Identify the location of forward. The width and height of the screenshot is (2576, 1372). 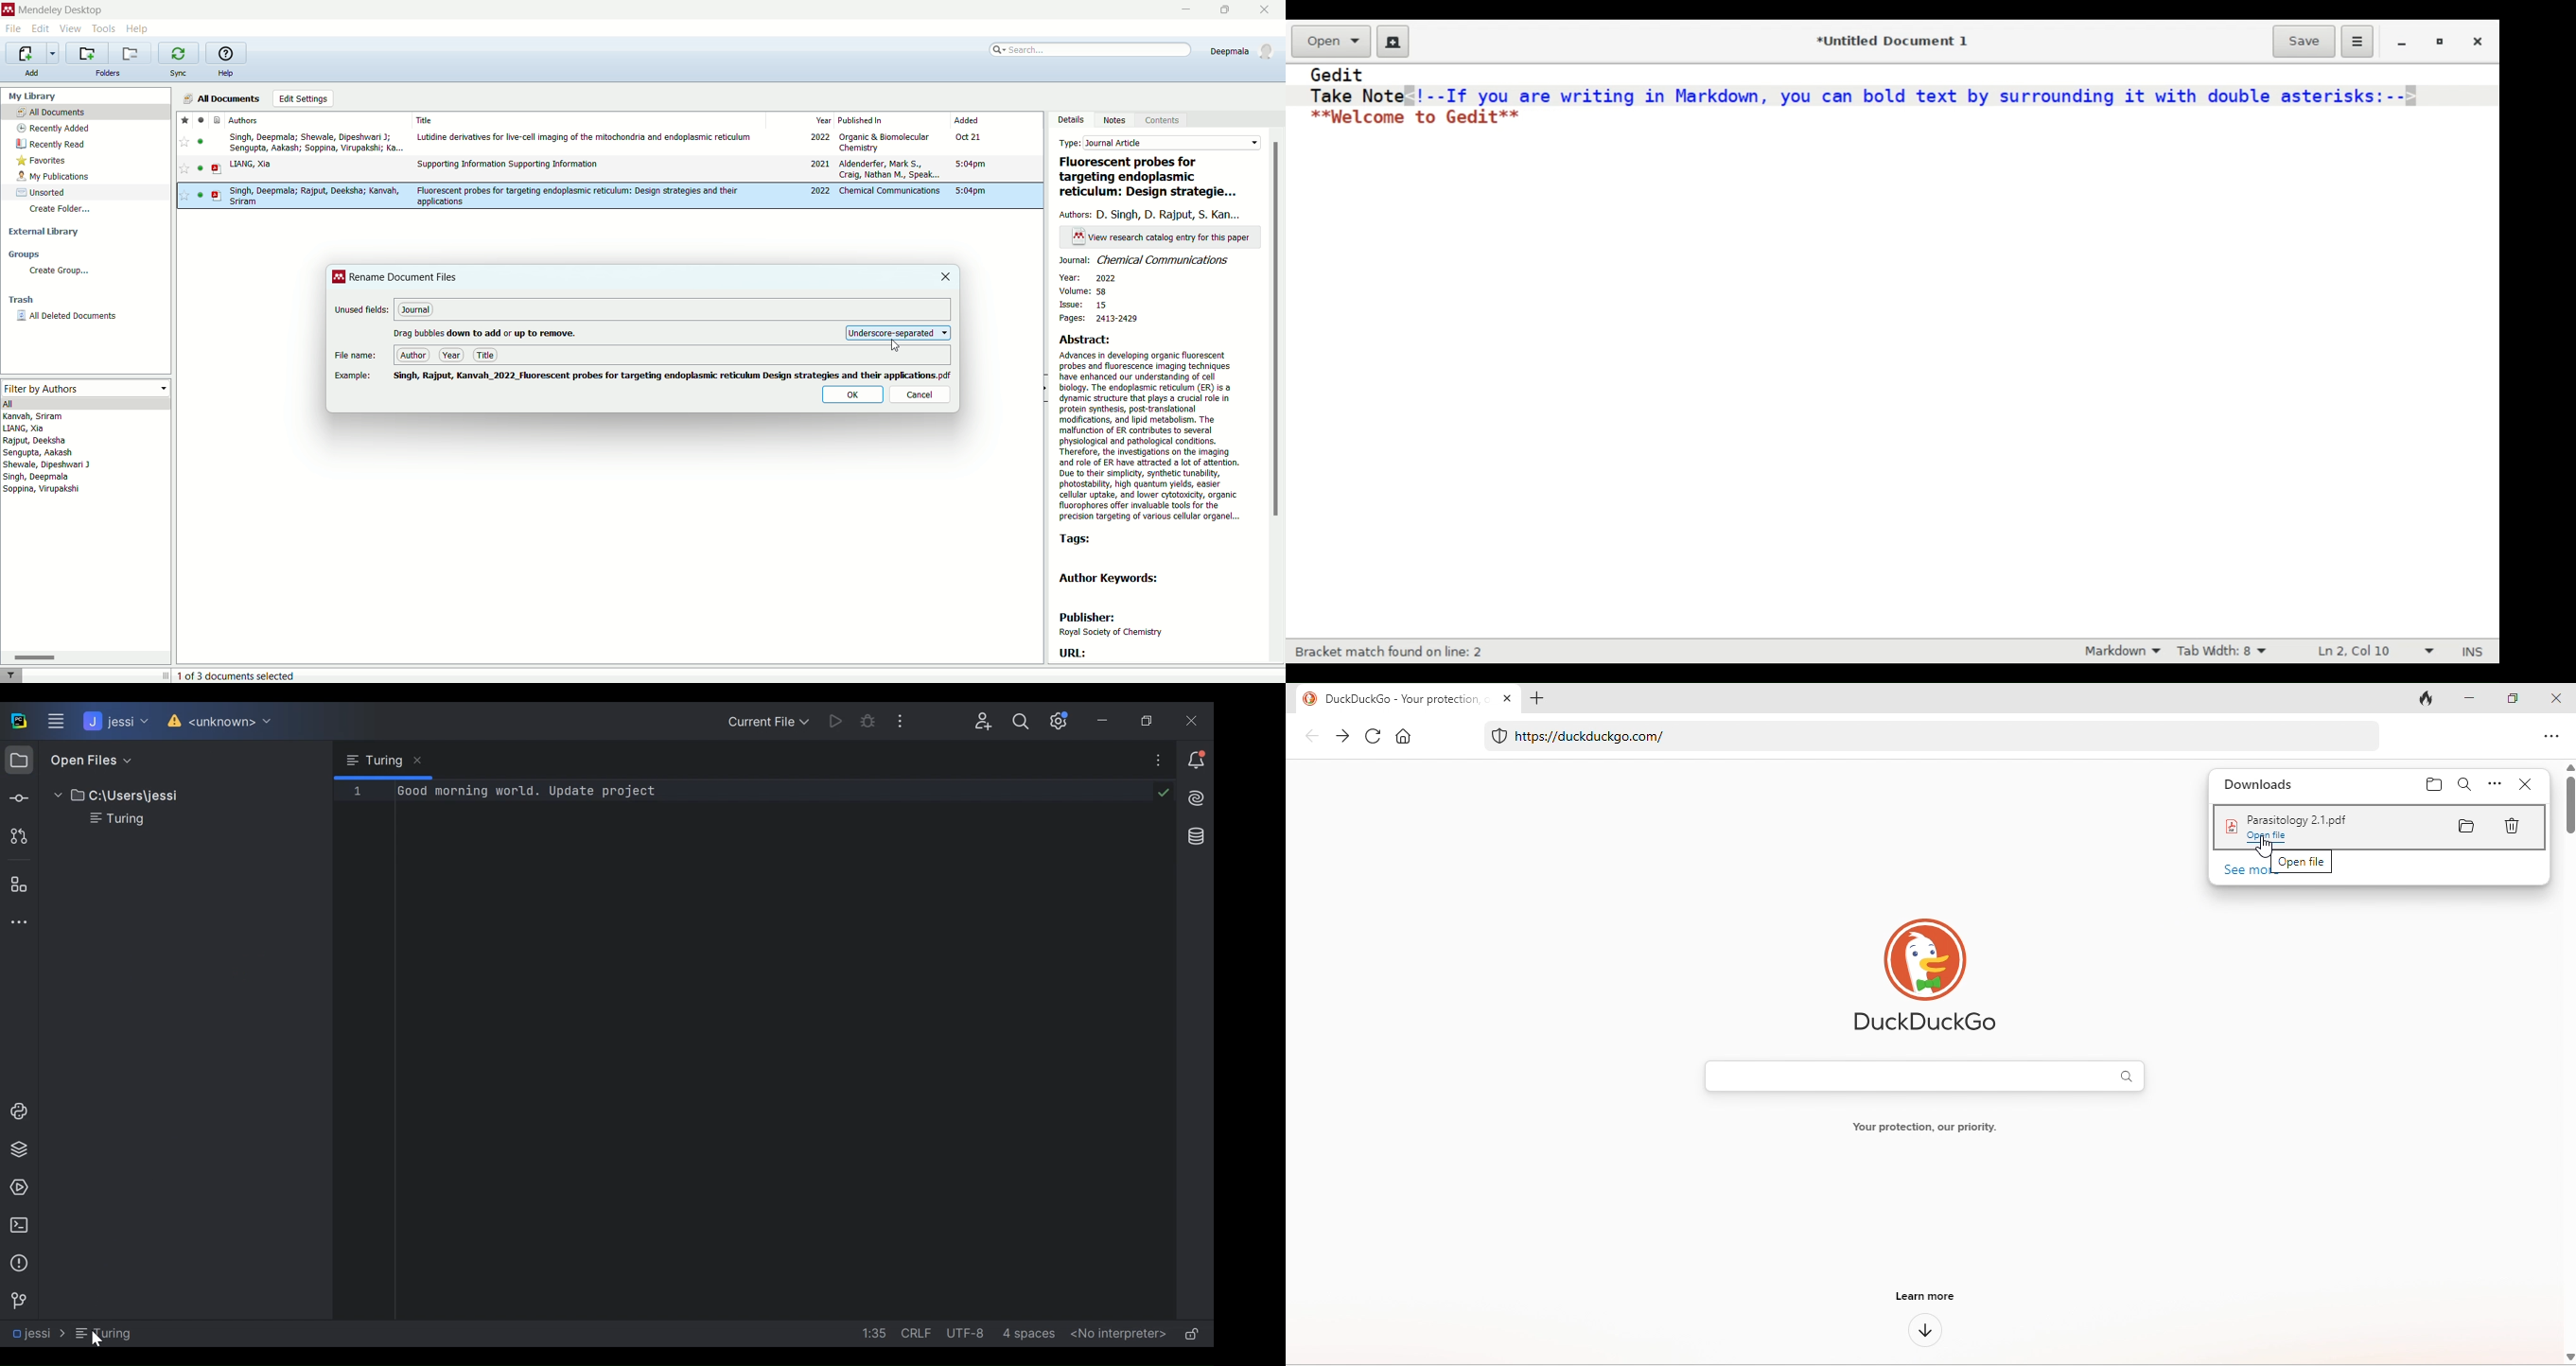
(1341, 737).